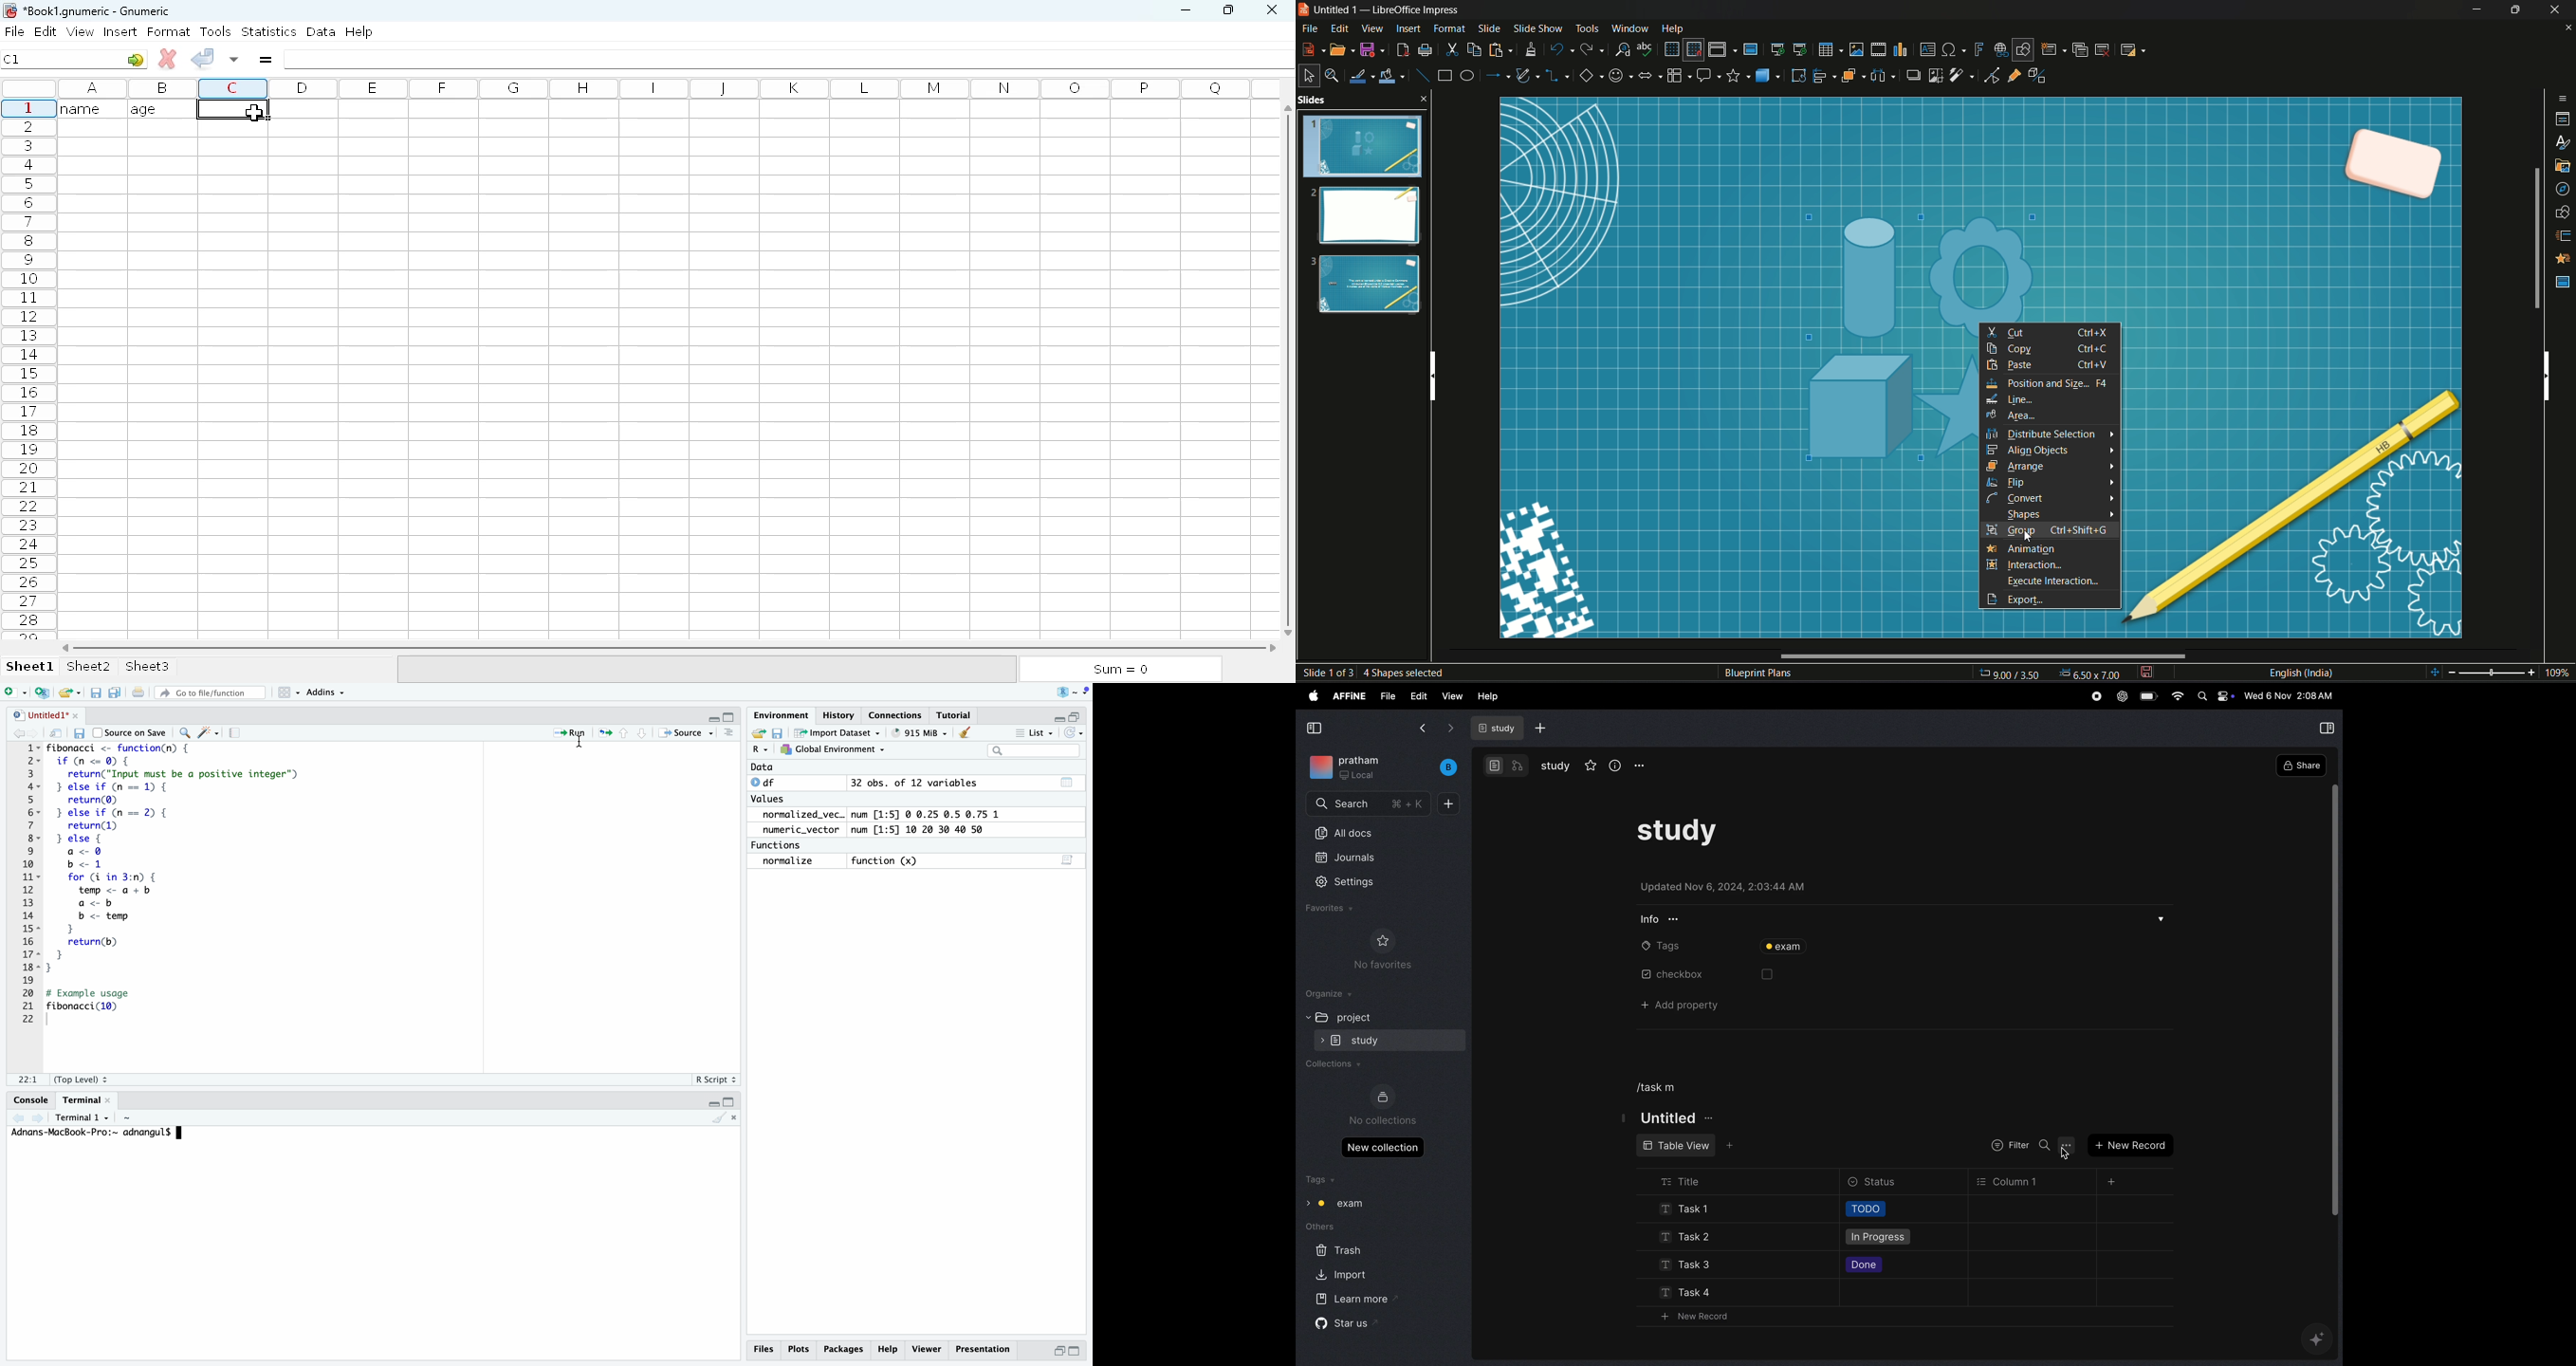 The image size is (2576, 1372). What do you see at coordinates (2556, 9) in the screenshot?
I see `Close` at bounding box center [2556, 9].